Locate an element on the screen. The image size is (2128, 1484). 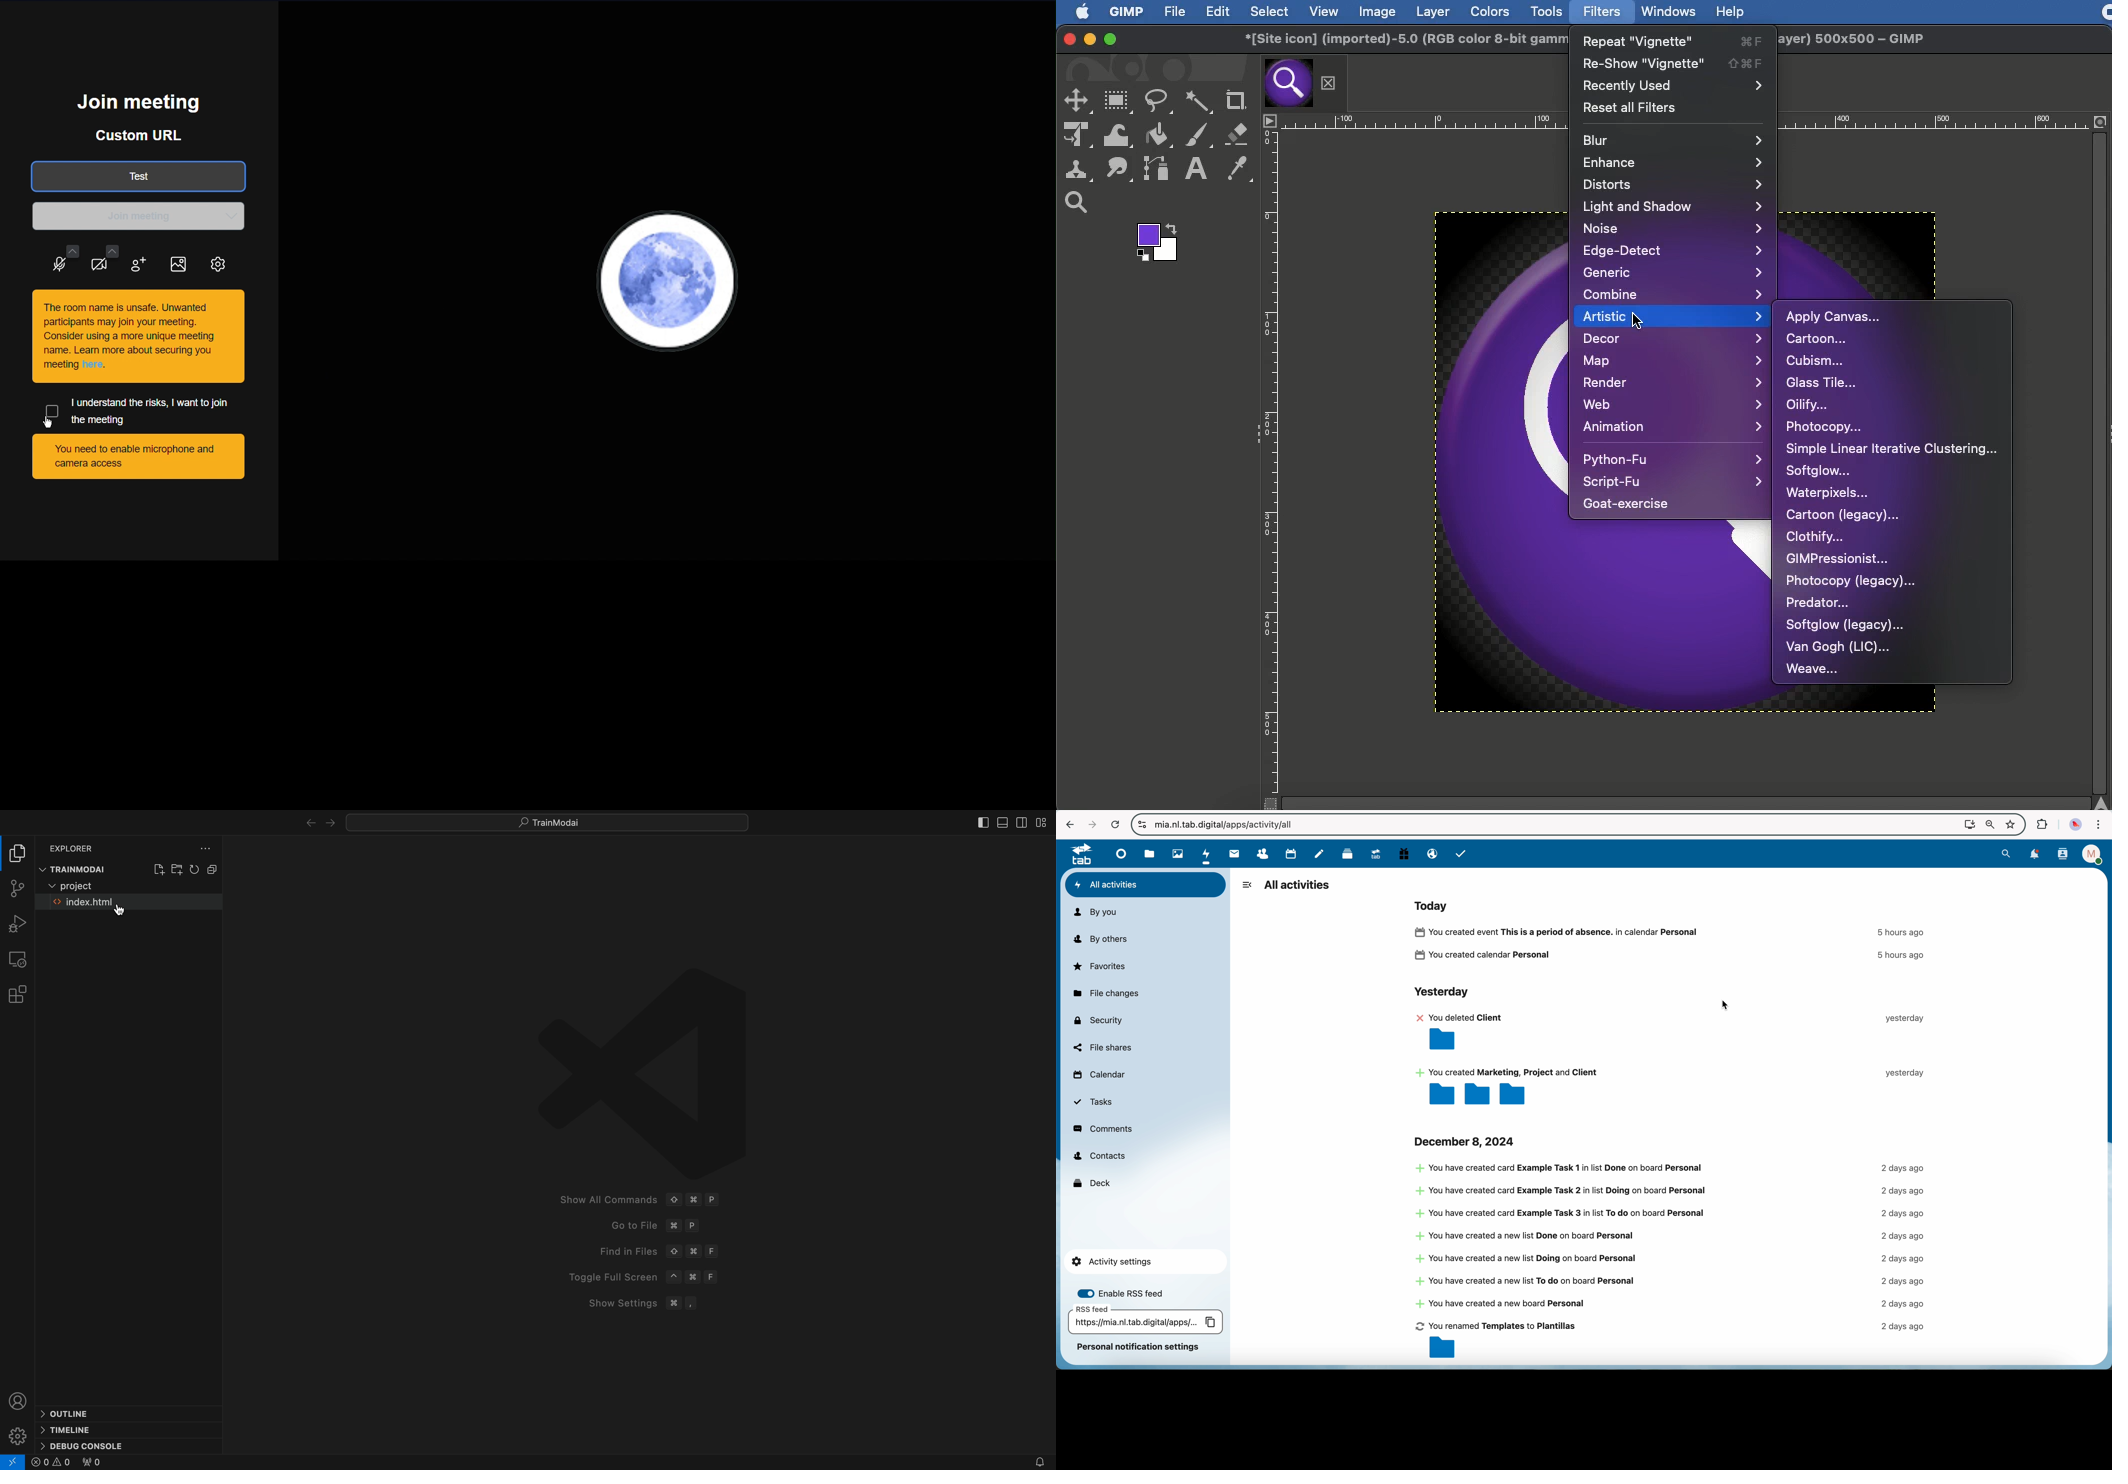
Cursor is located at coordinates (49, 425).